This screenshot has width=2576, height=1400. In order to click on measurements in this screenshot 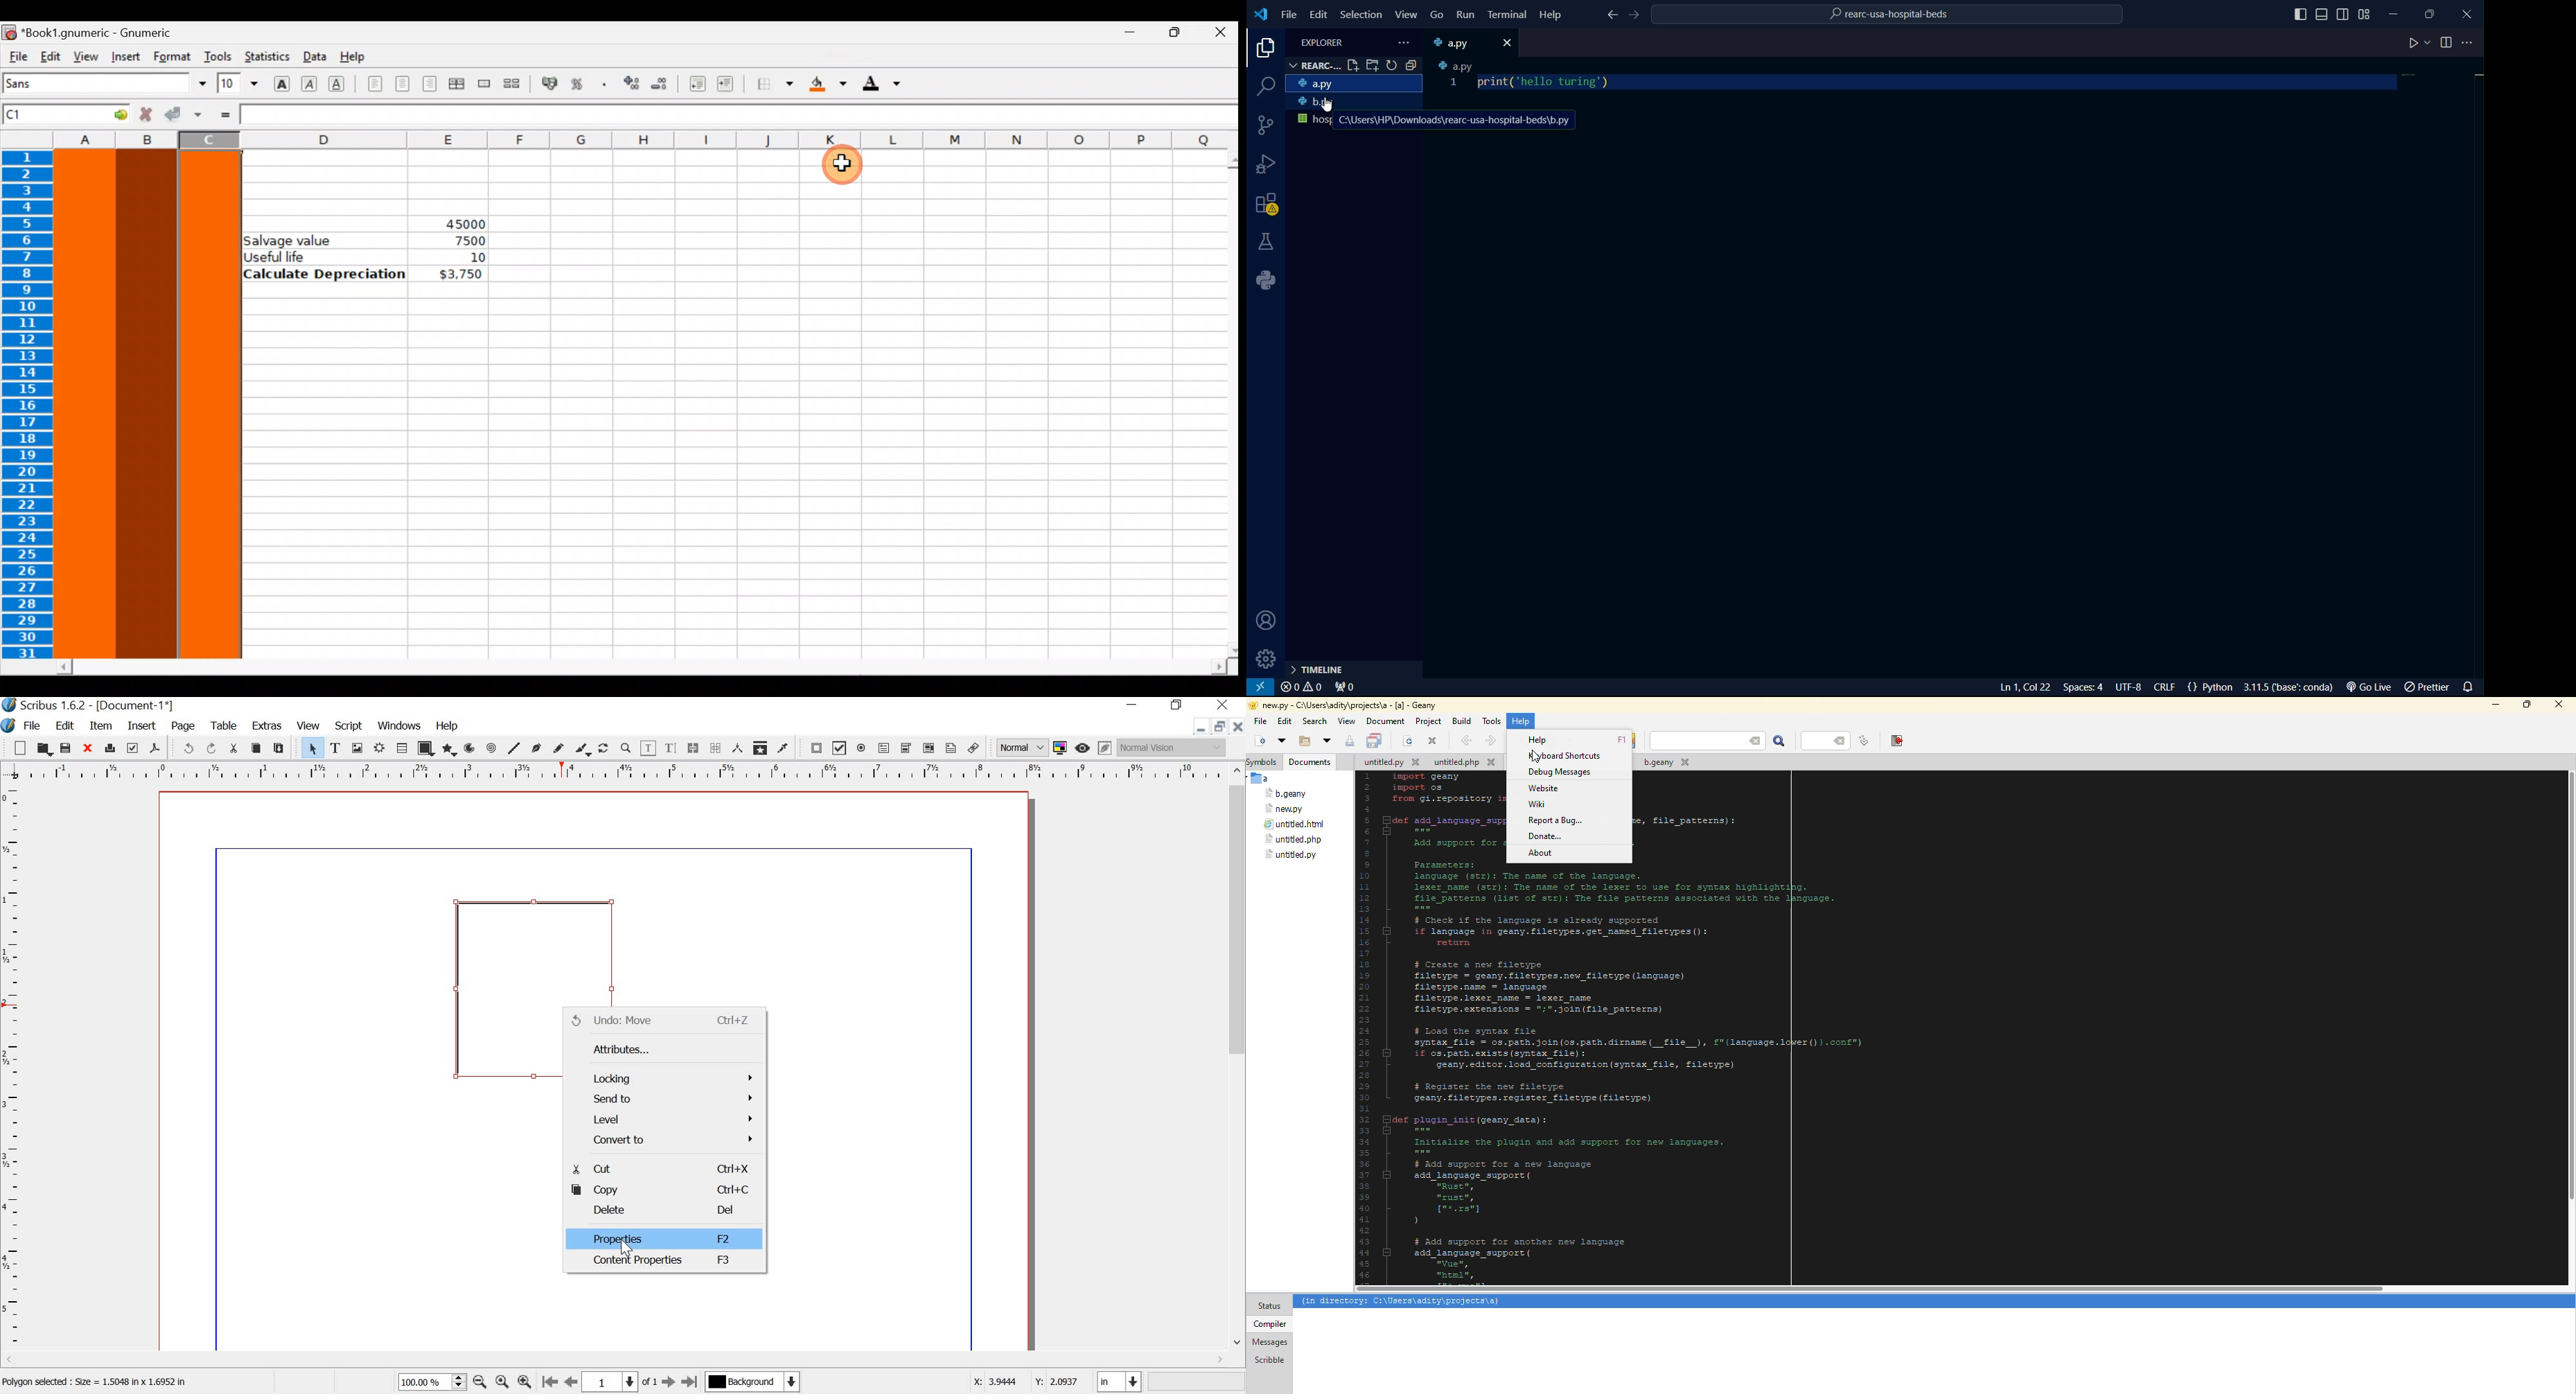, I will do `click(739, 749)`.